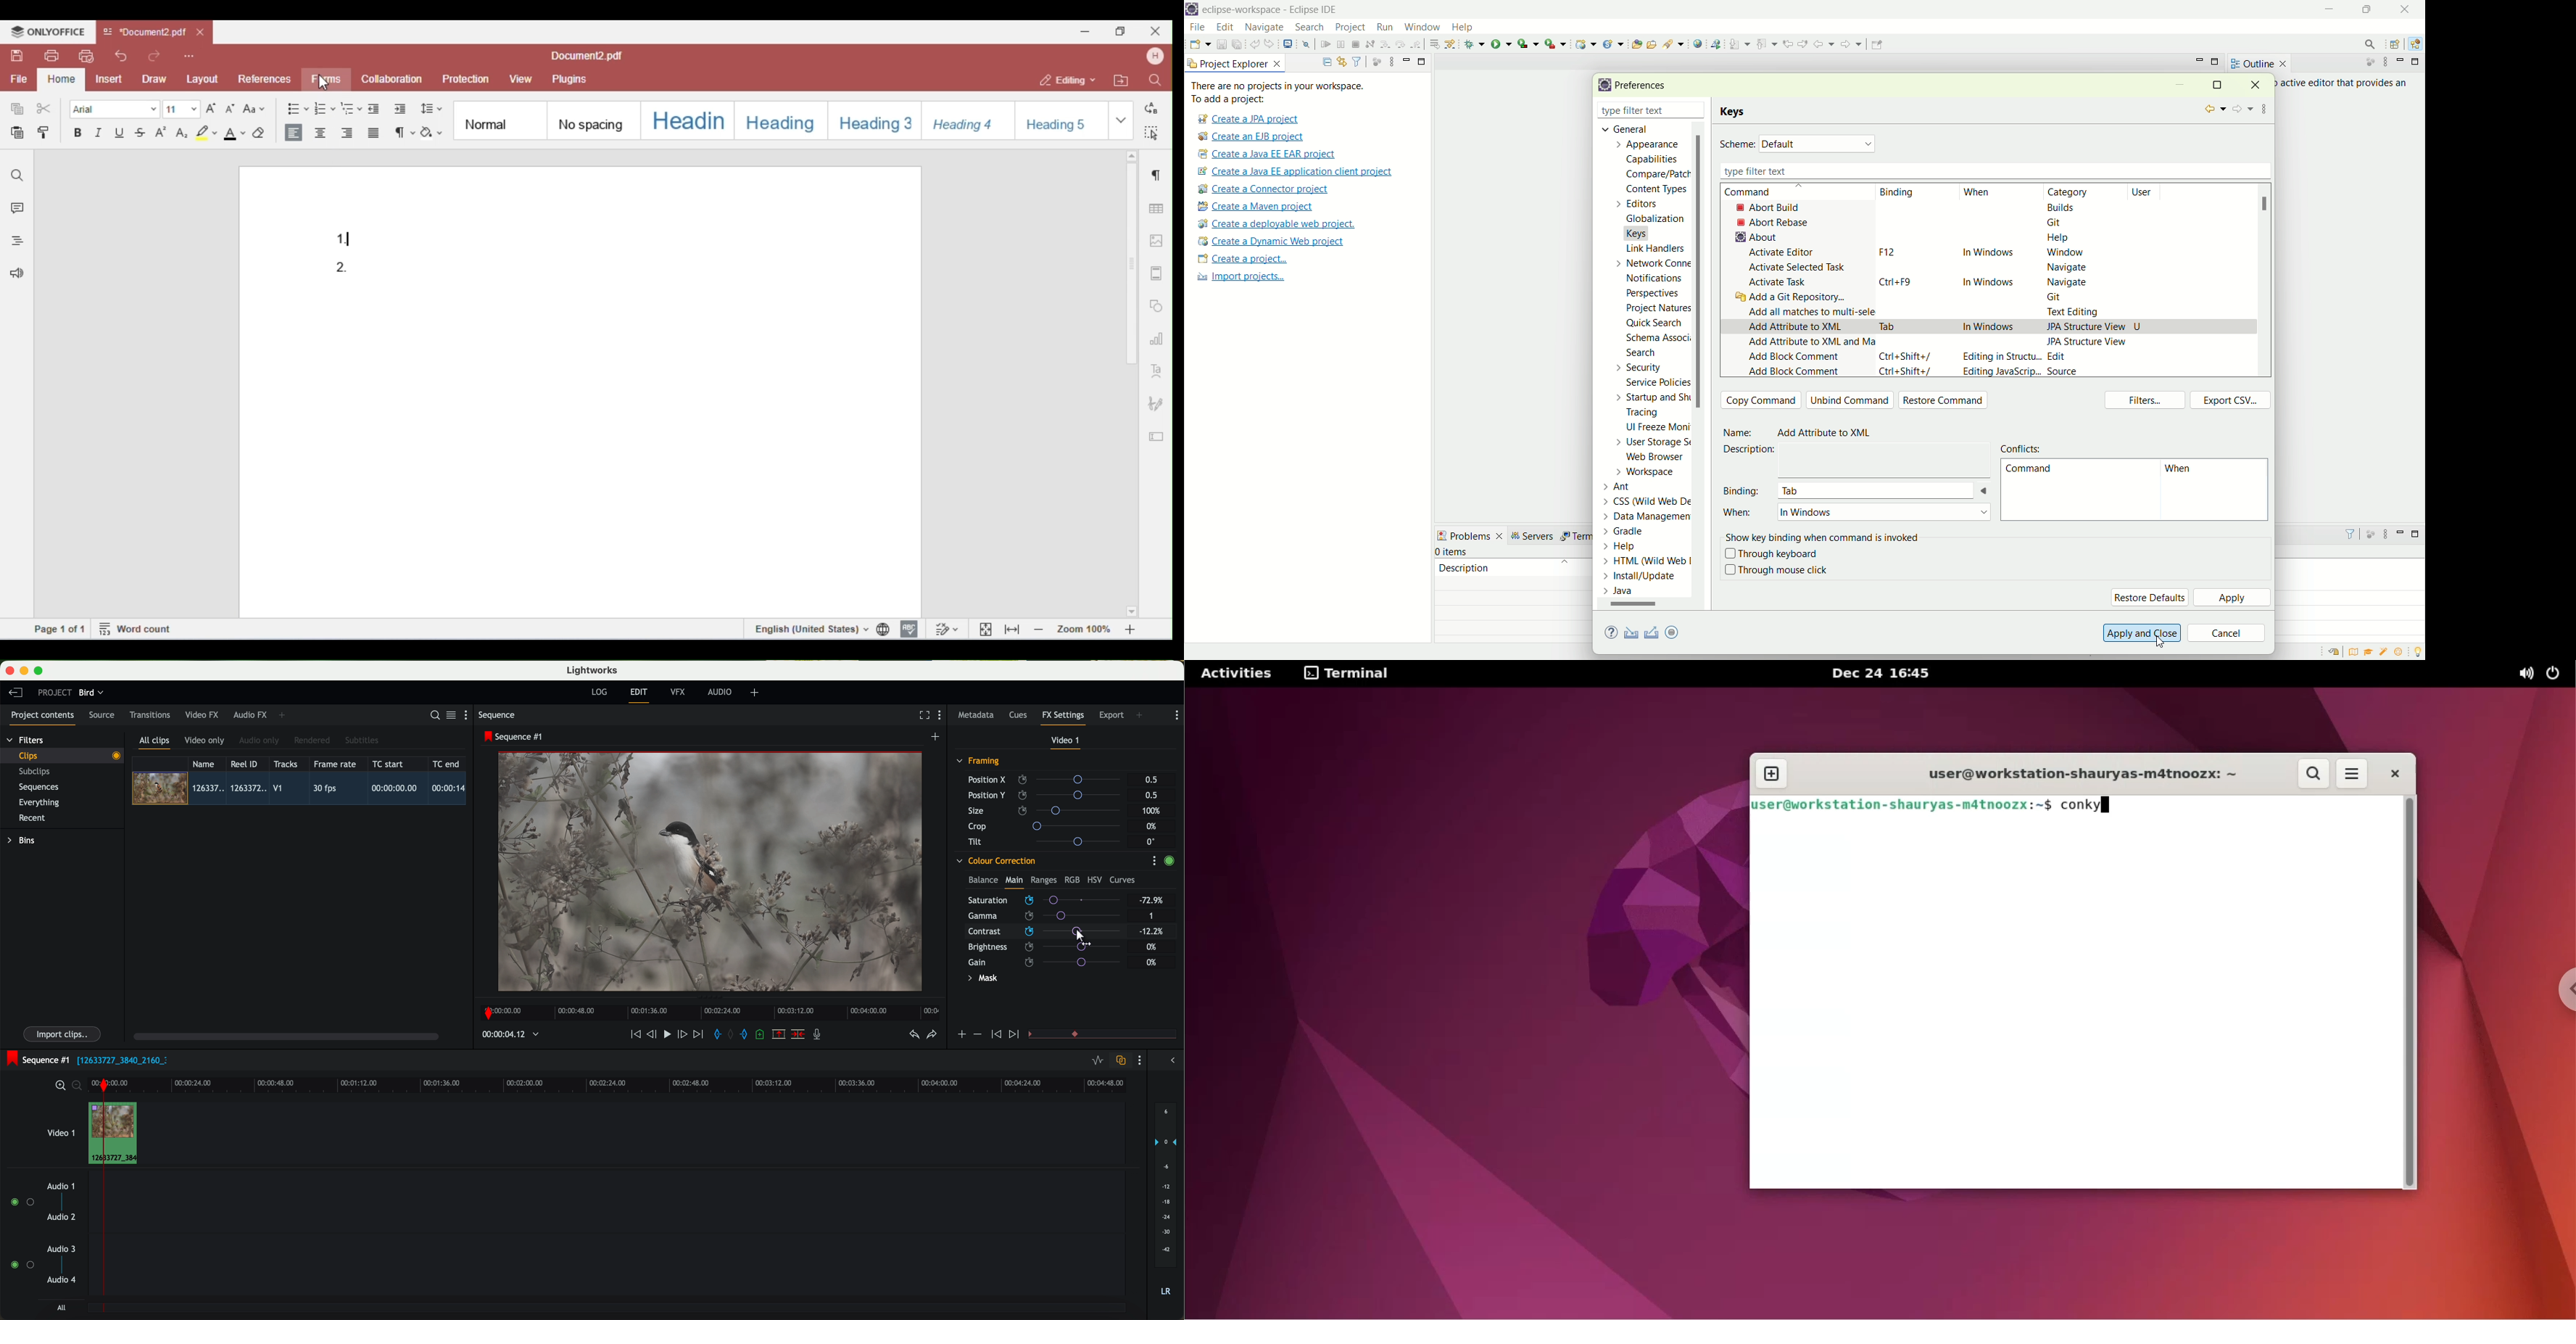  What do you see at coordinates (1152, 780) in the screenshot?
I see `0.5` at bounding box center [1152, 780].